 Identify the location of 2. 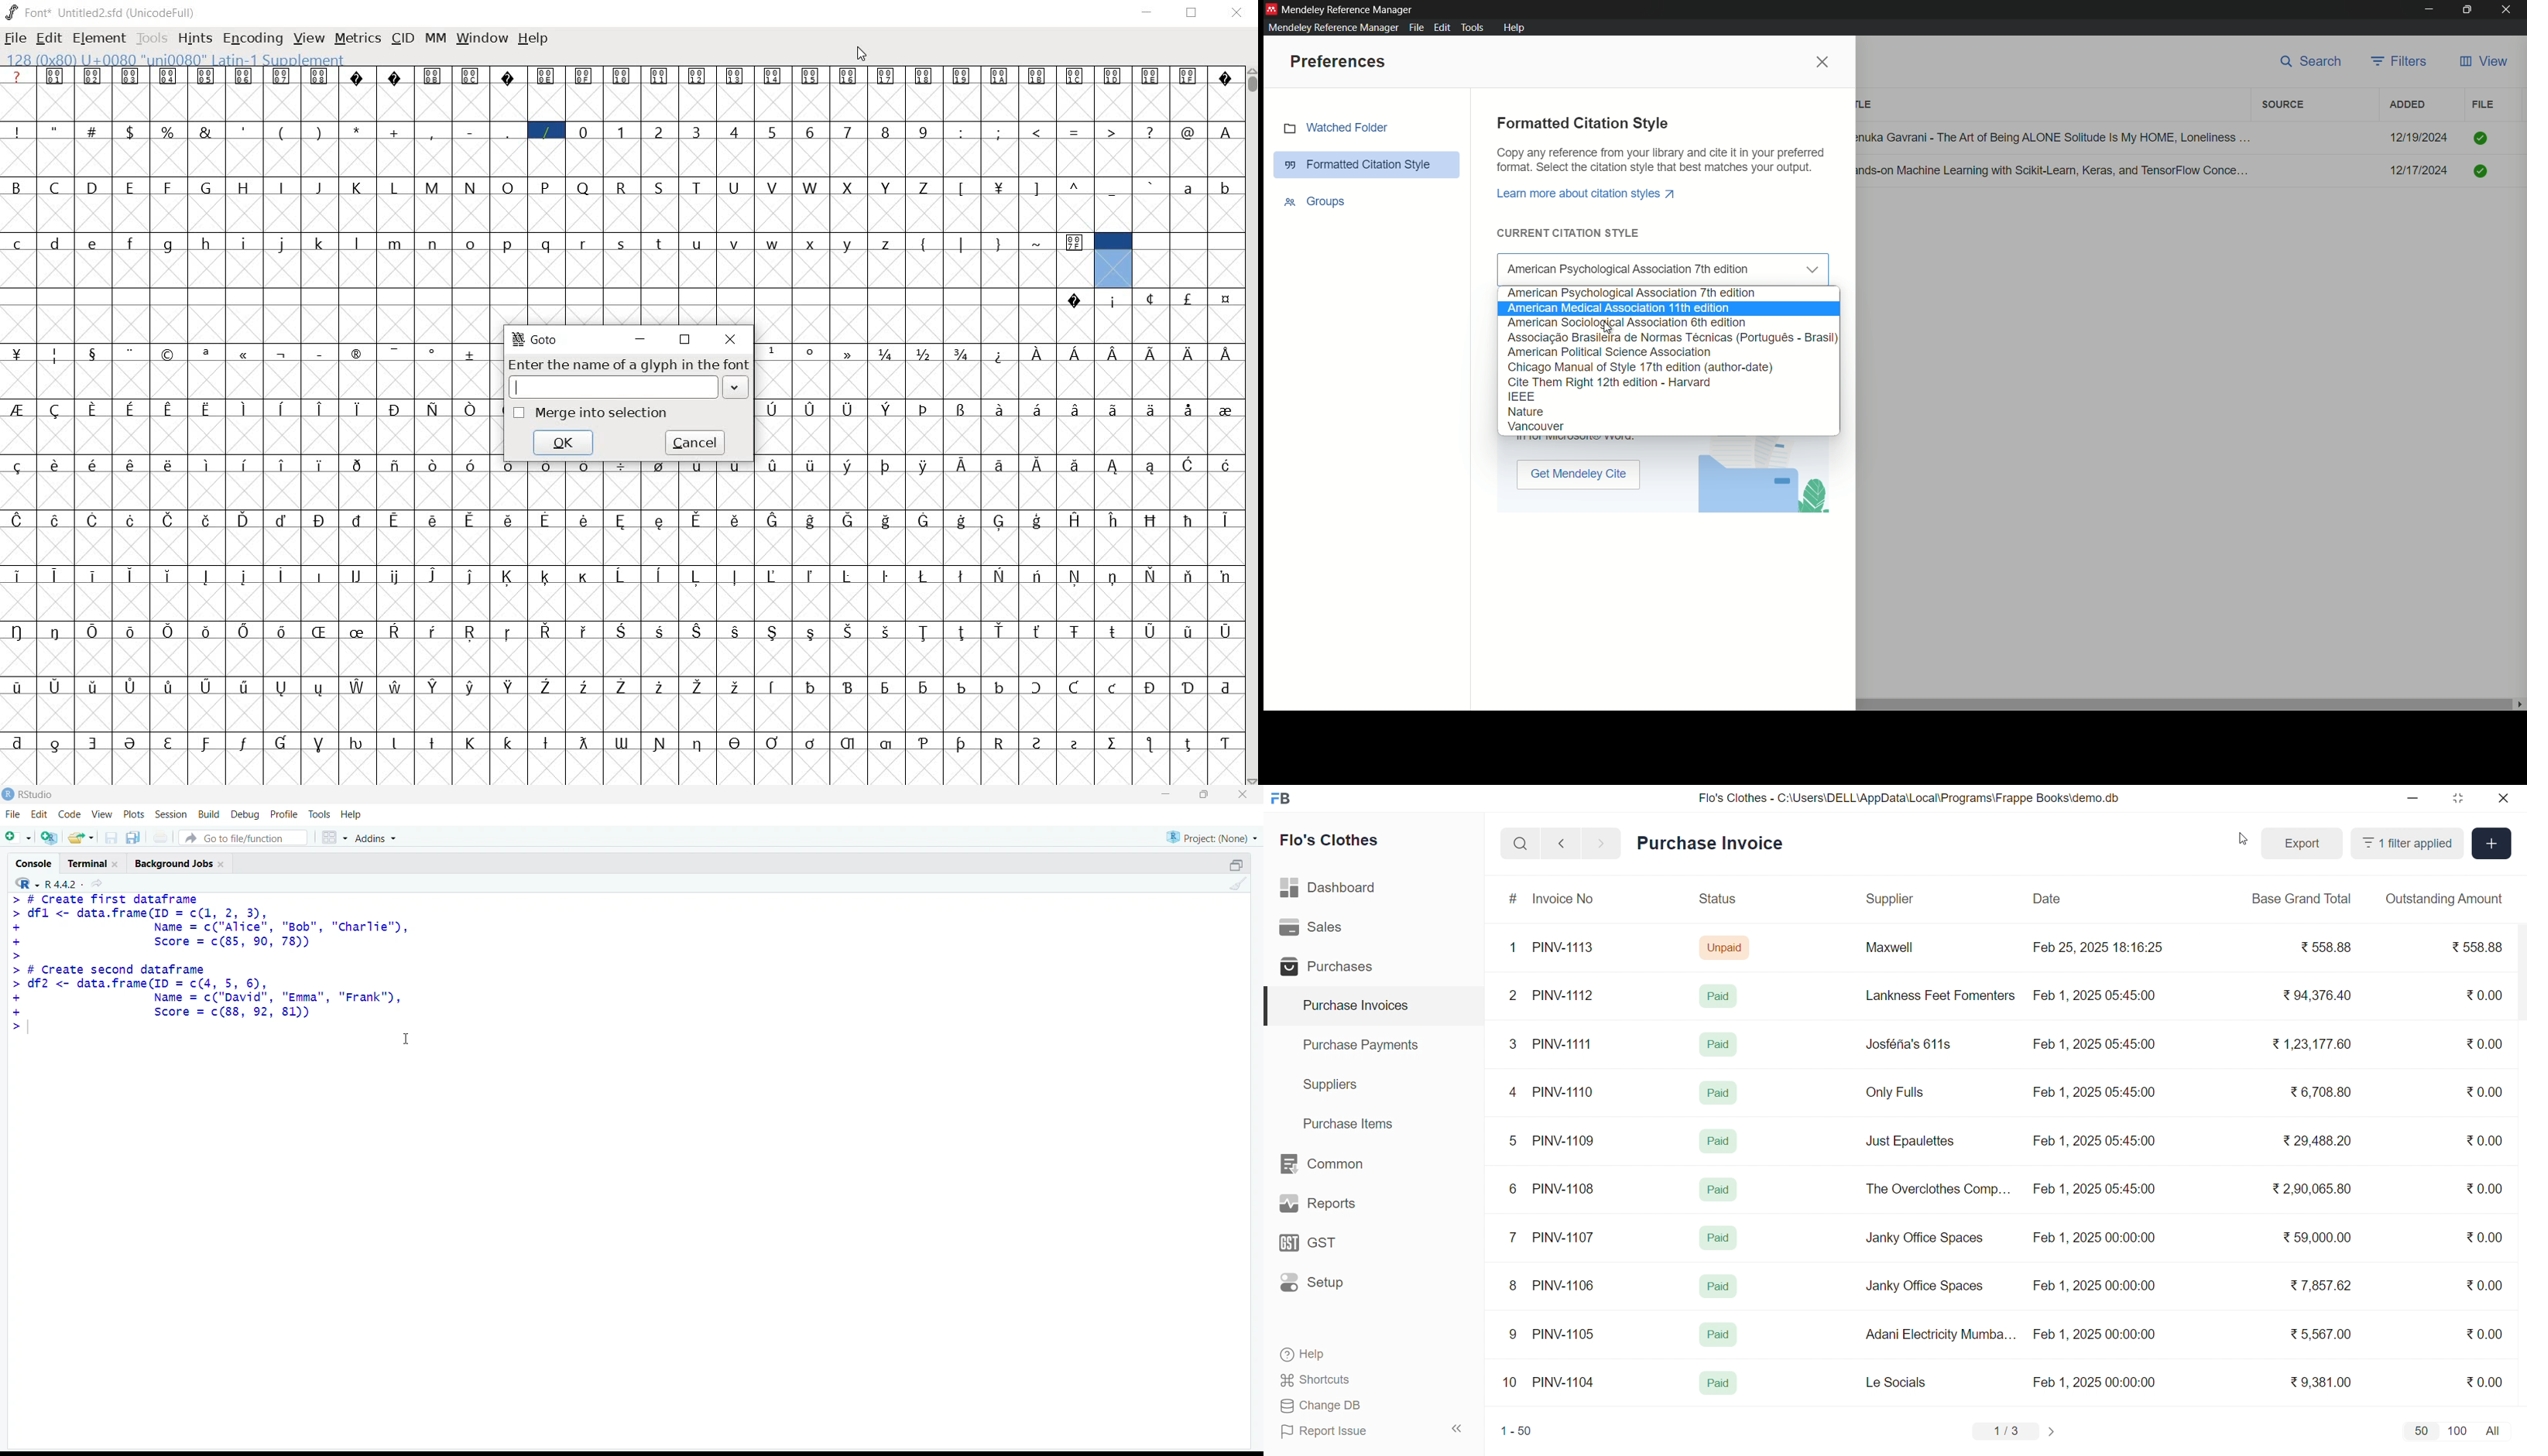
(1515, 997).